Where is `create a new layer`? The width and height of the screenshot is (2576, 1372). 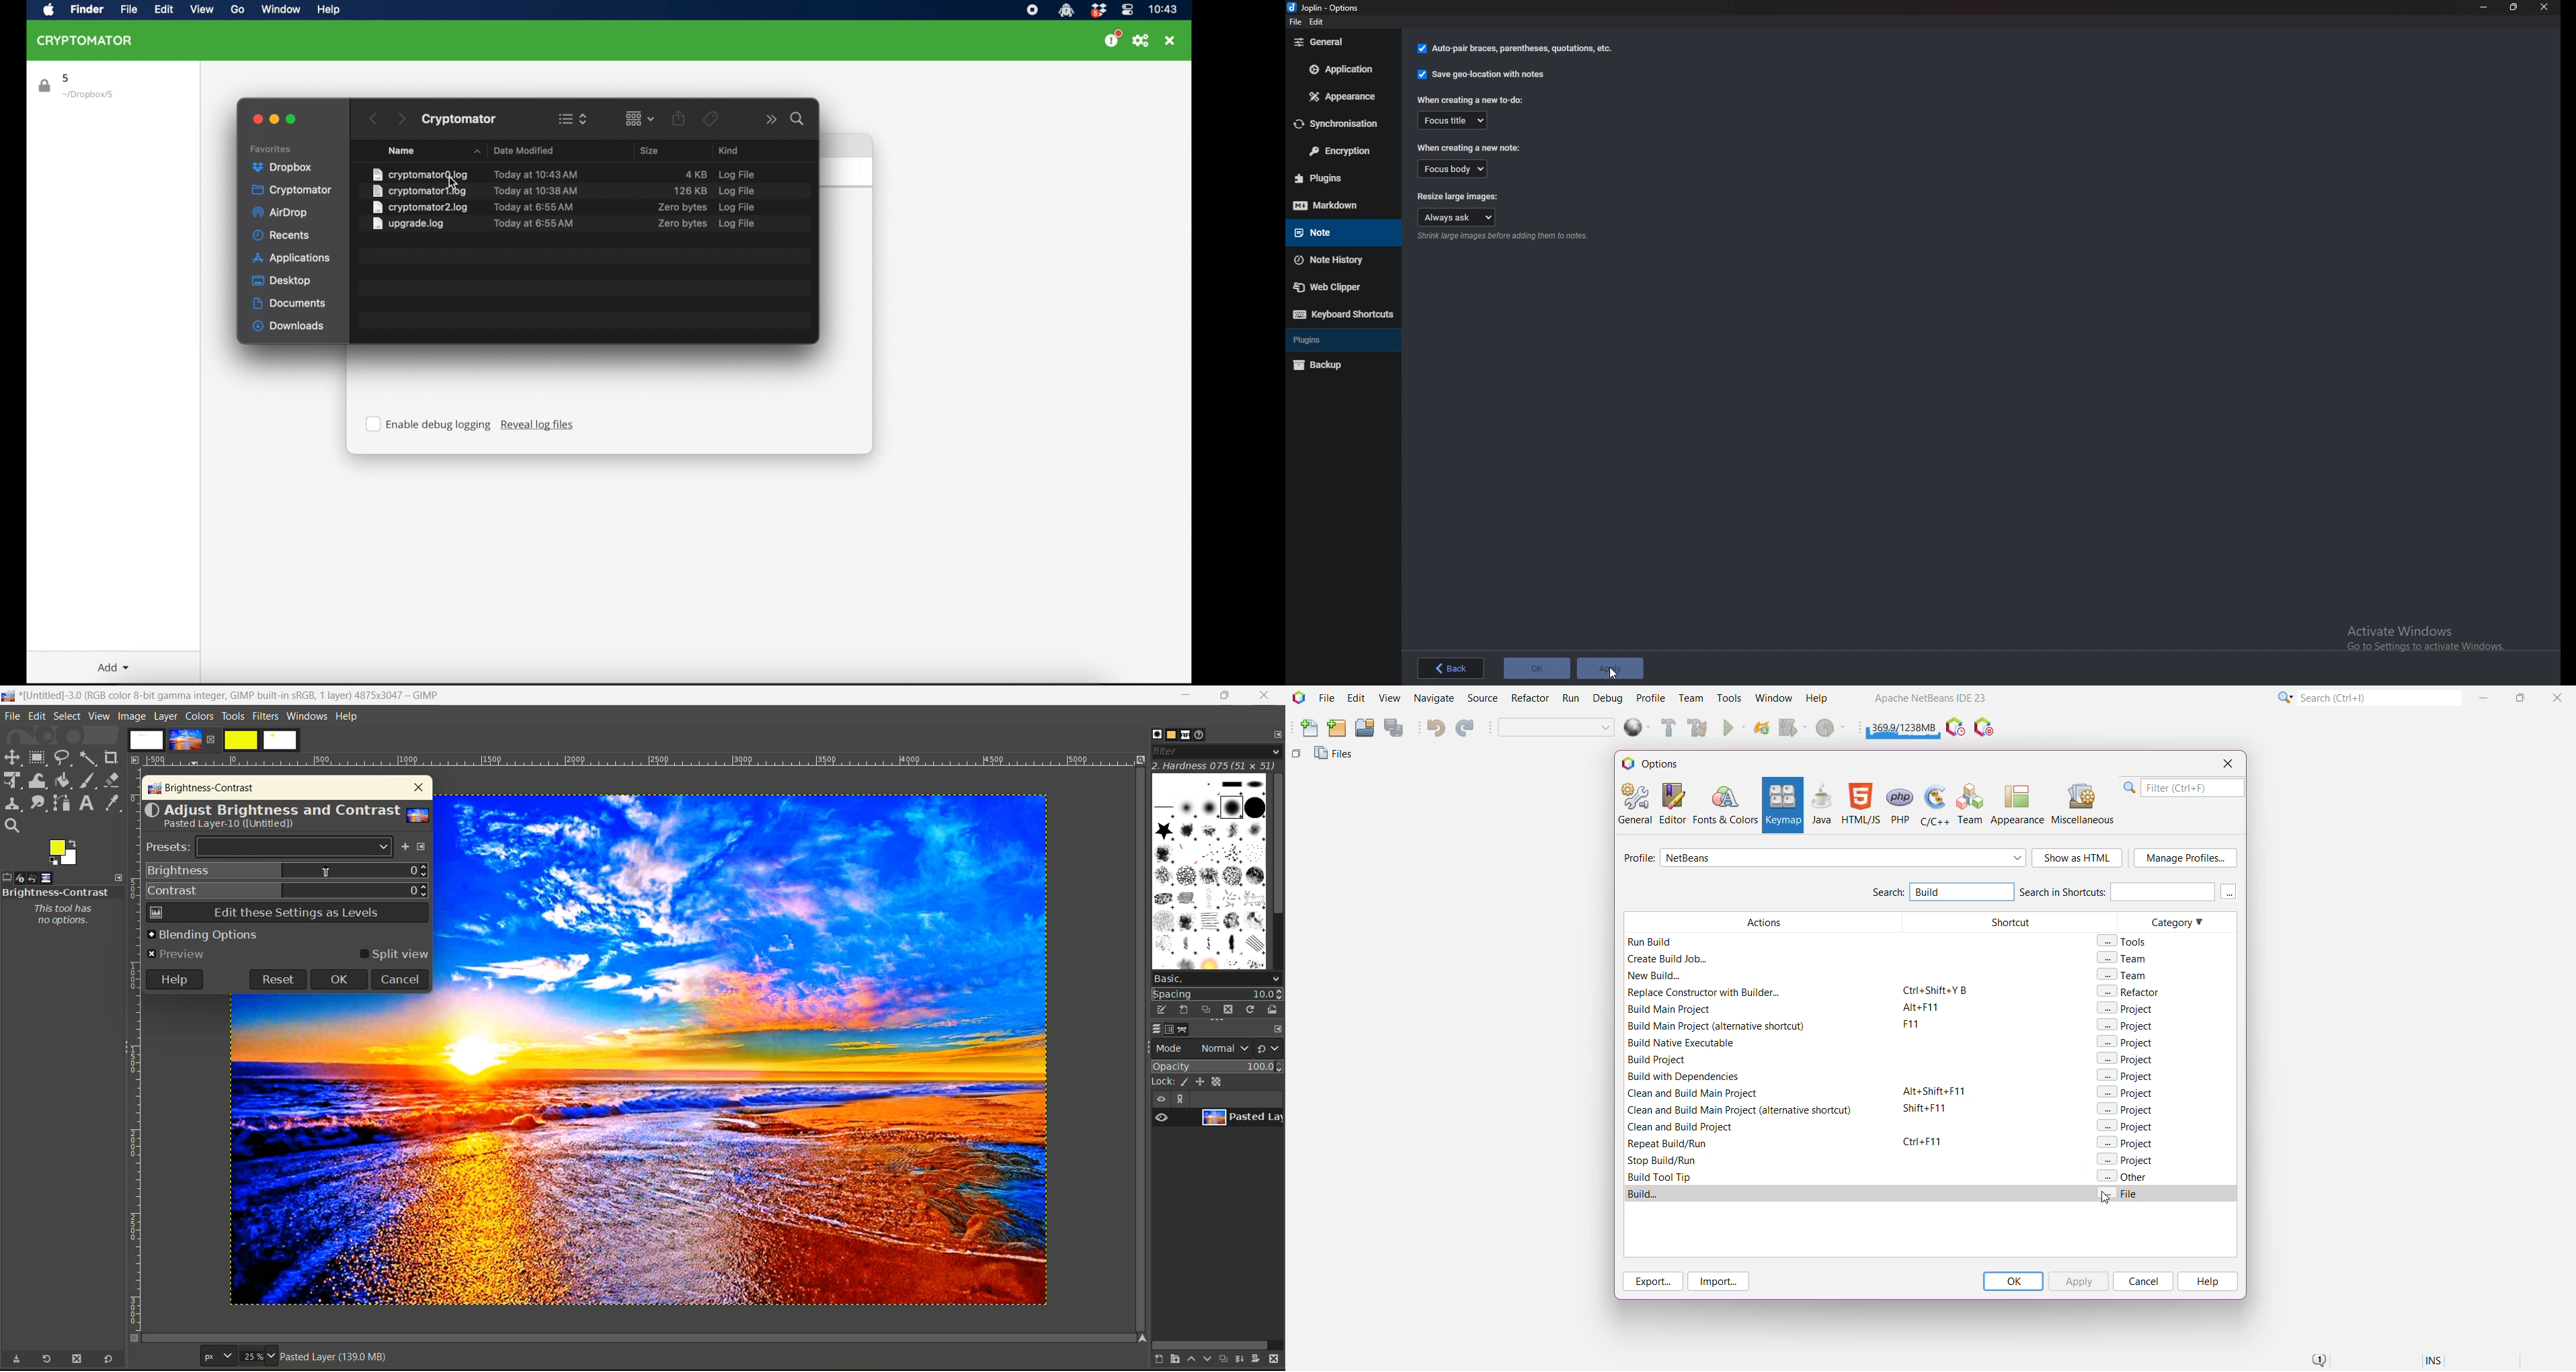 create a new layer is located at coordinates (1164, 1361).